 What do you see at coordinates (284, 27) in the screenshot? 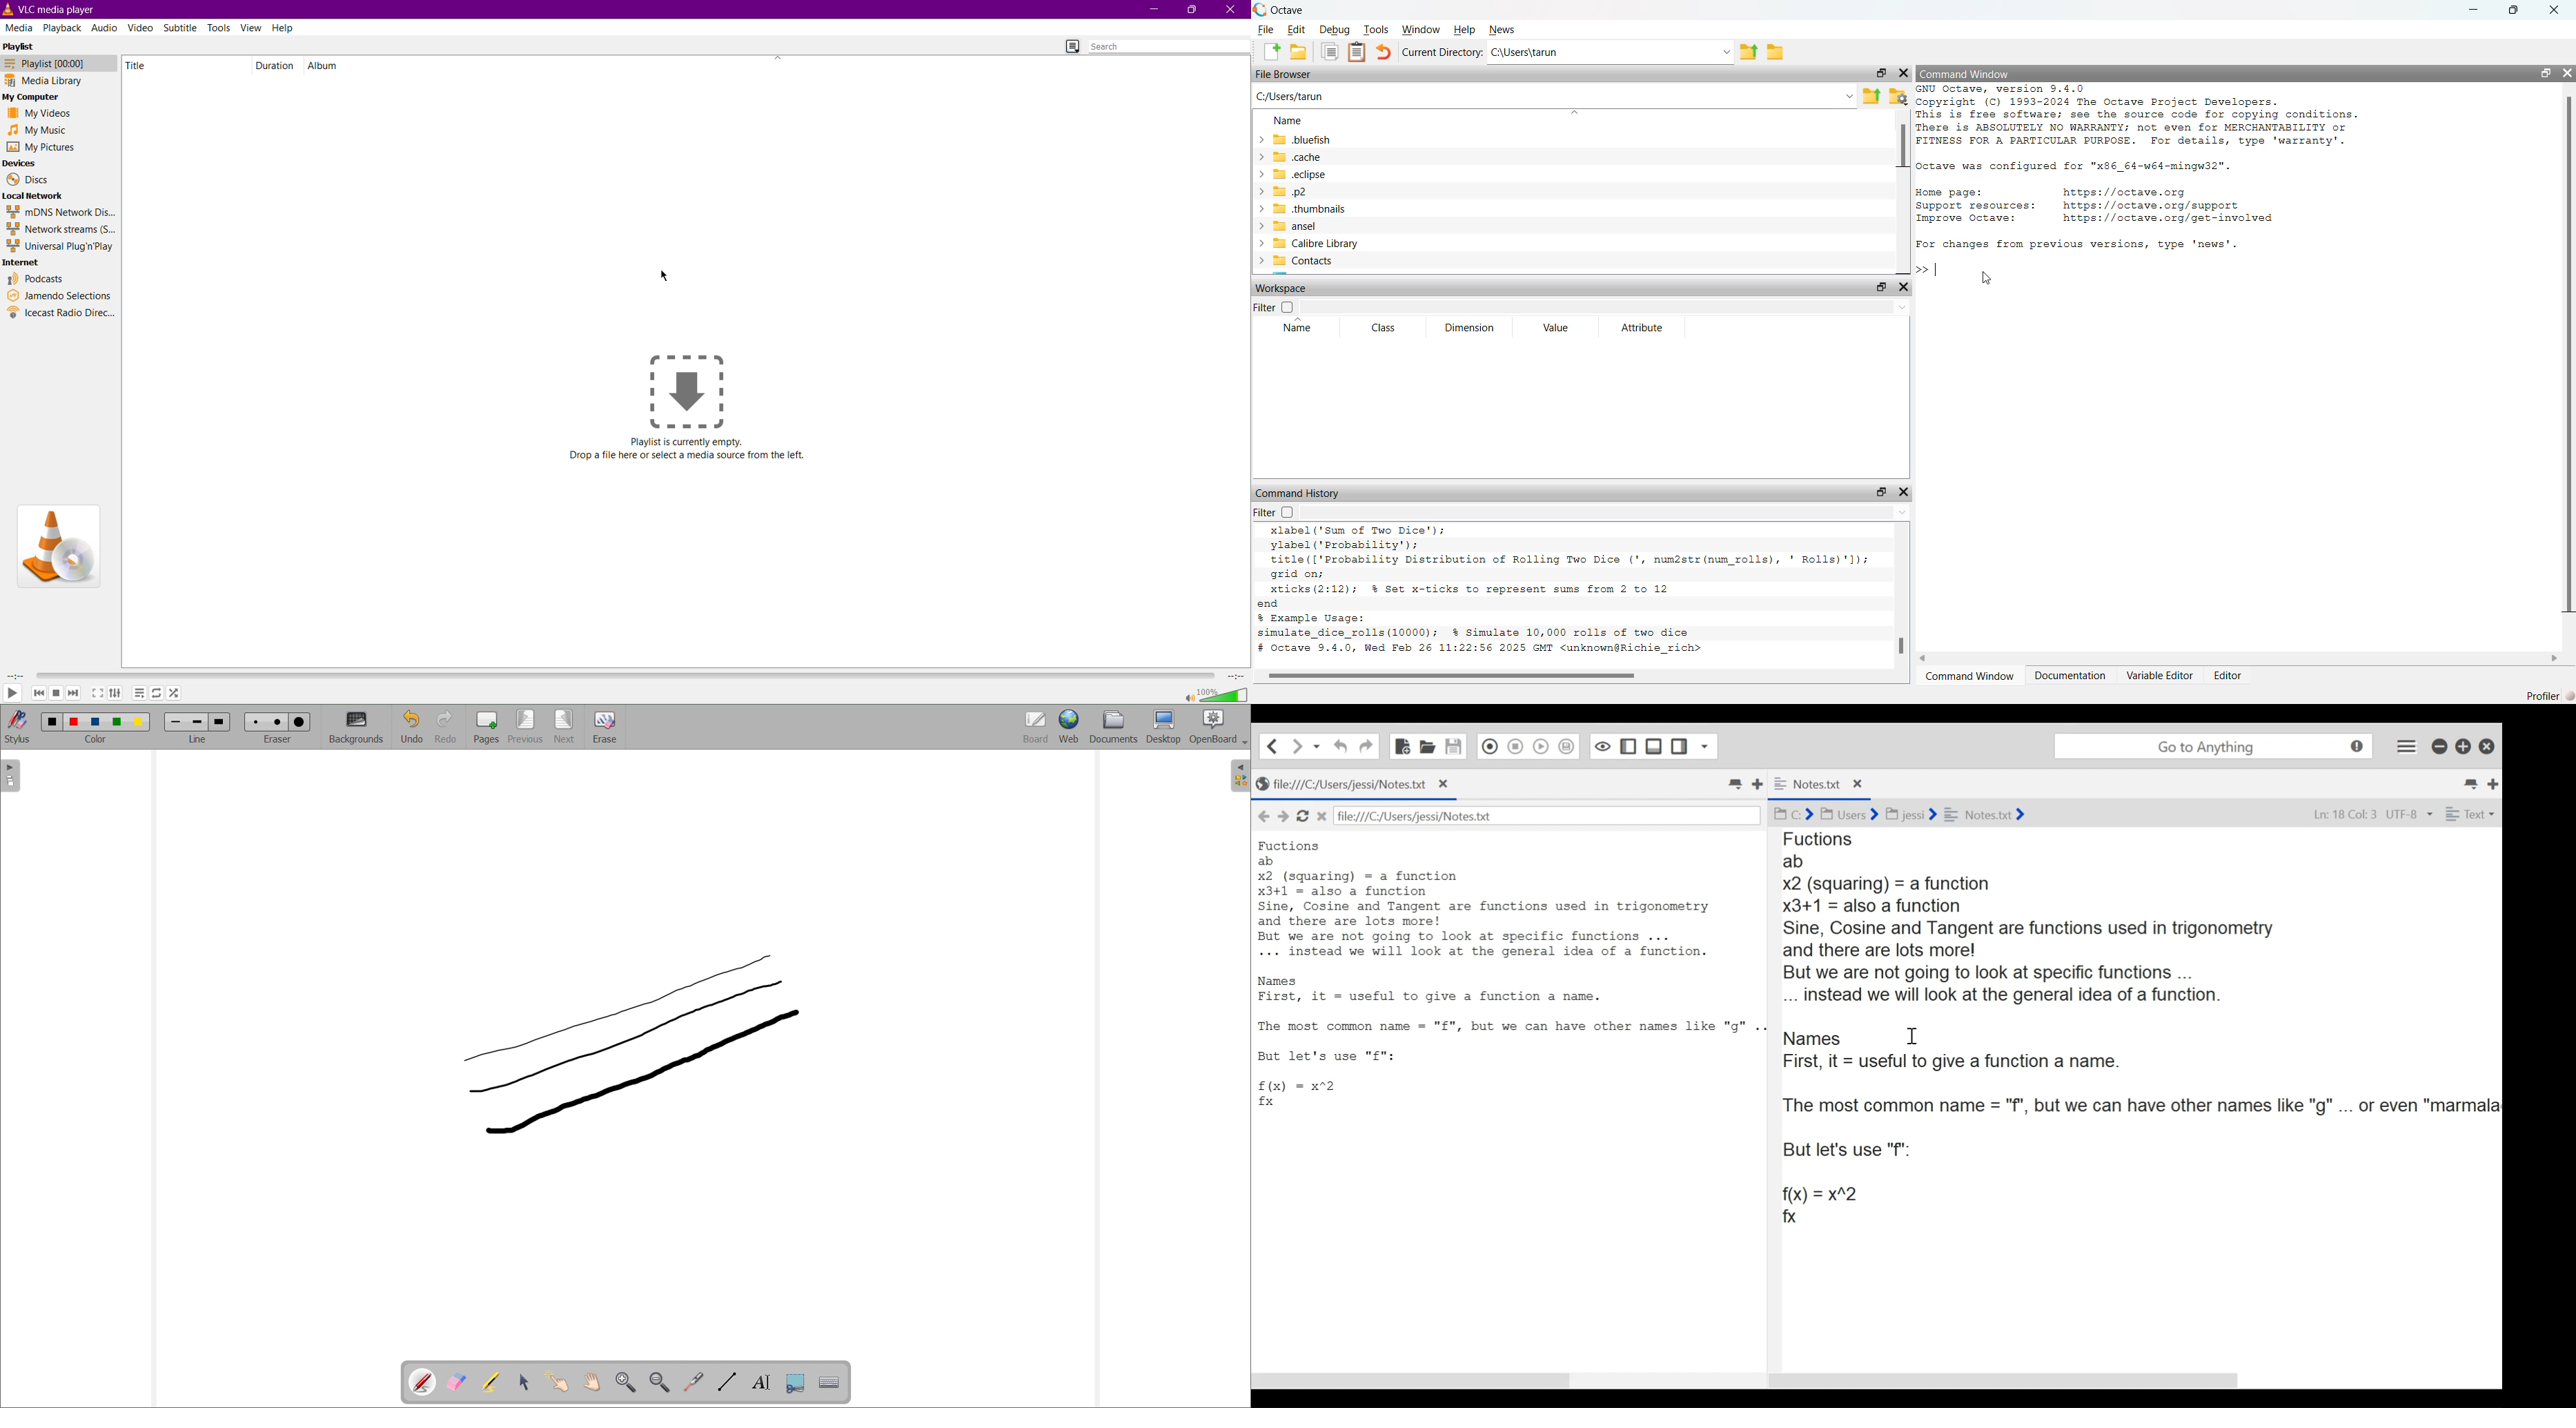
I see `Help` at bounding box center [284, 27].